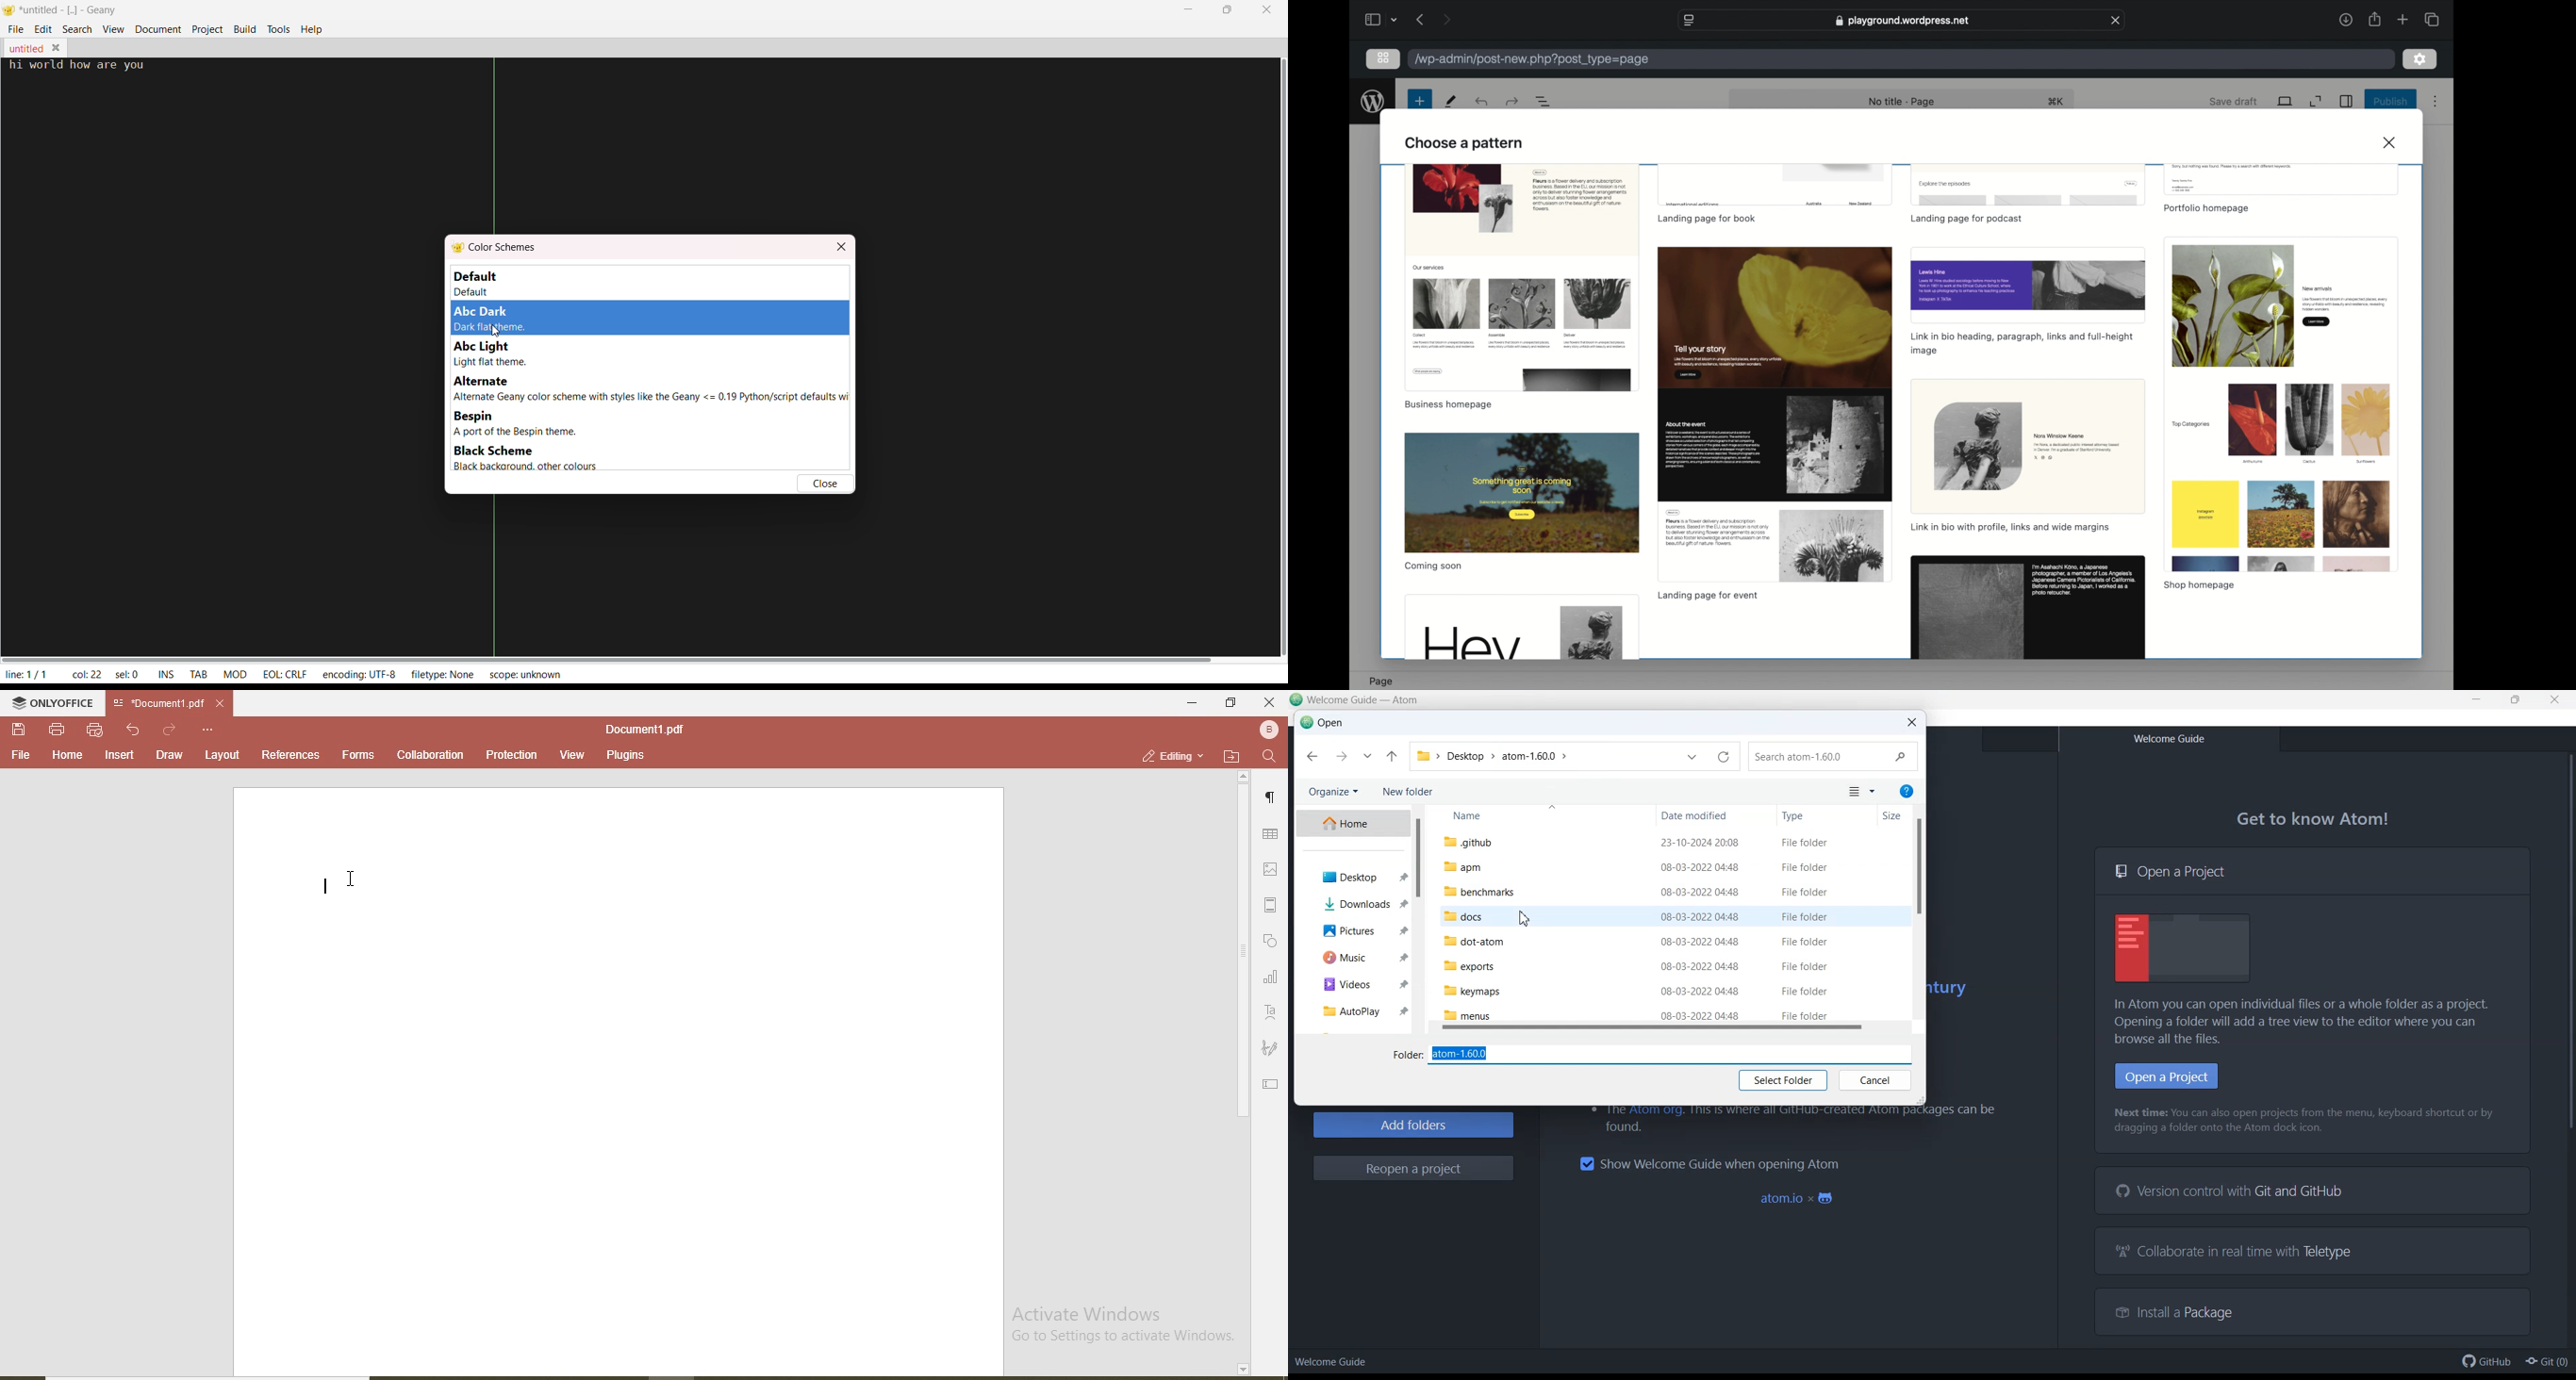 The image size is (2576, 1400). Describe the element at coordinates (209, 729) in the screenshot. I see `customise quick access toolbar` at that location.